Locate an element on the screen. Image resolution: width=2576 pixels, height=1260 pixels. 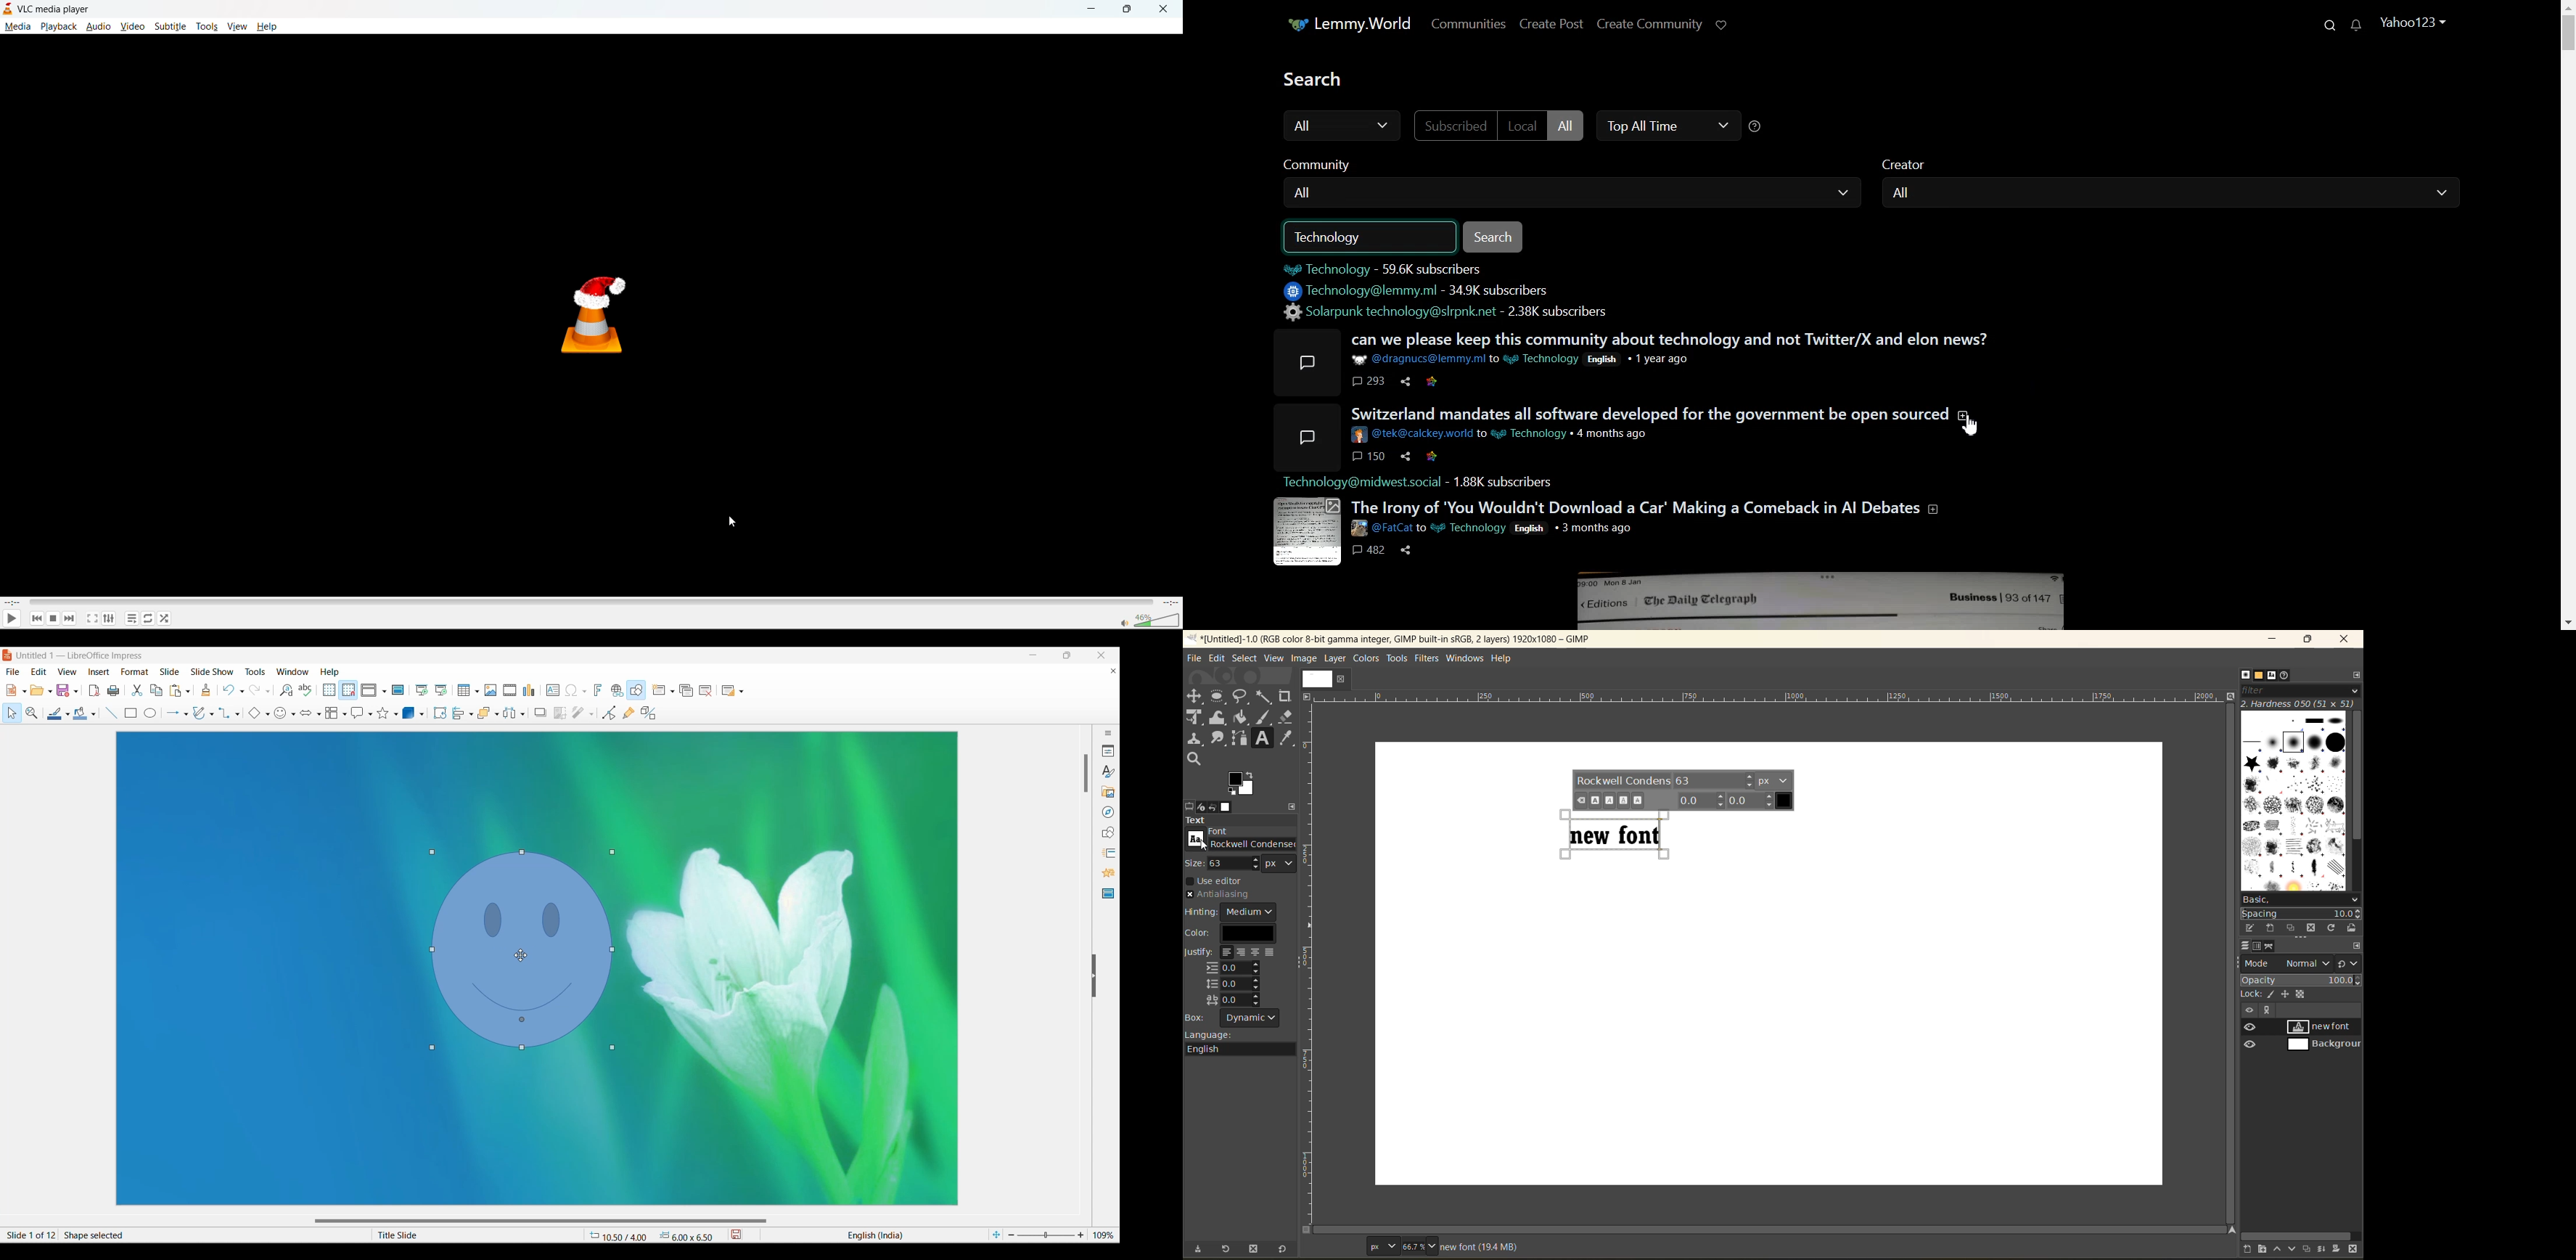
Sorting Help is located at coordinates (1757, 126).